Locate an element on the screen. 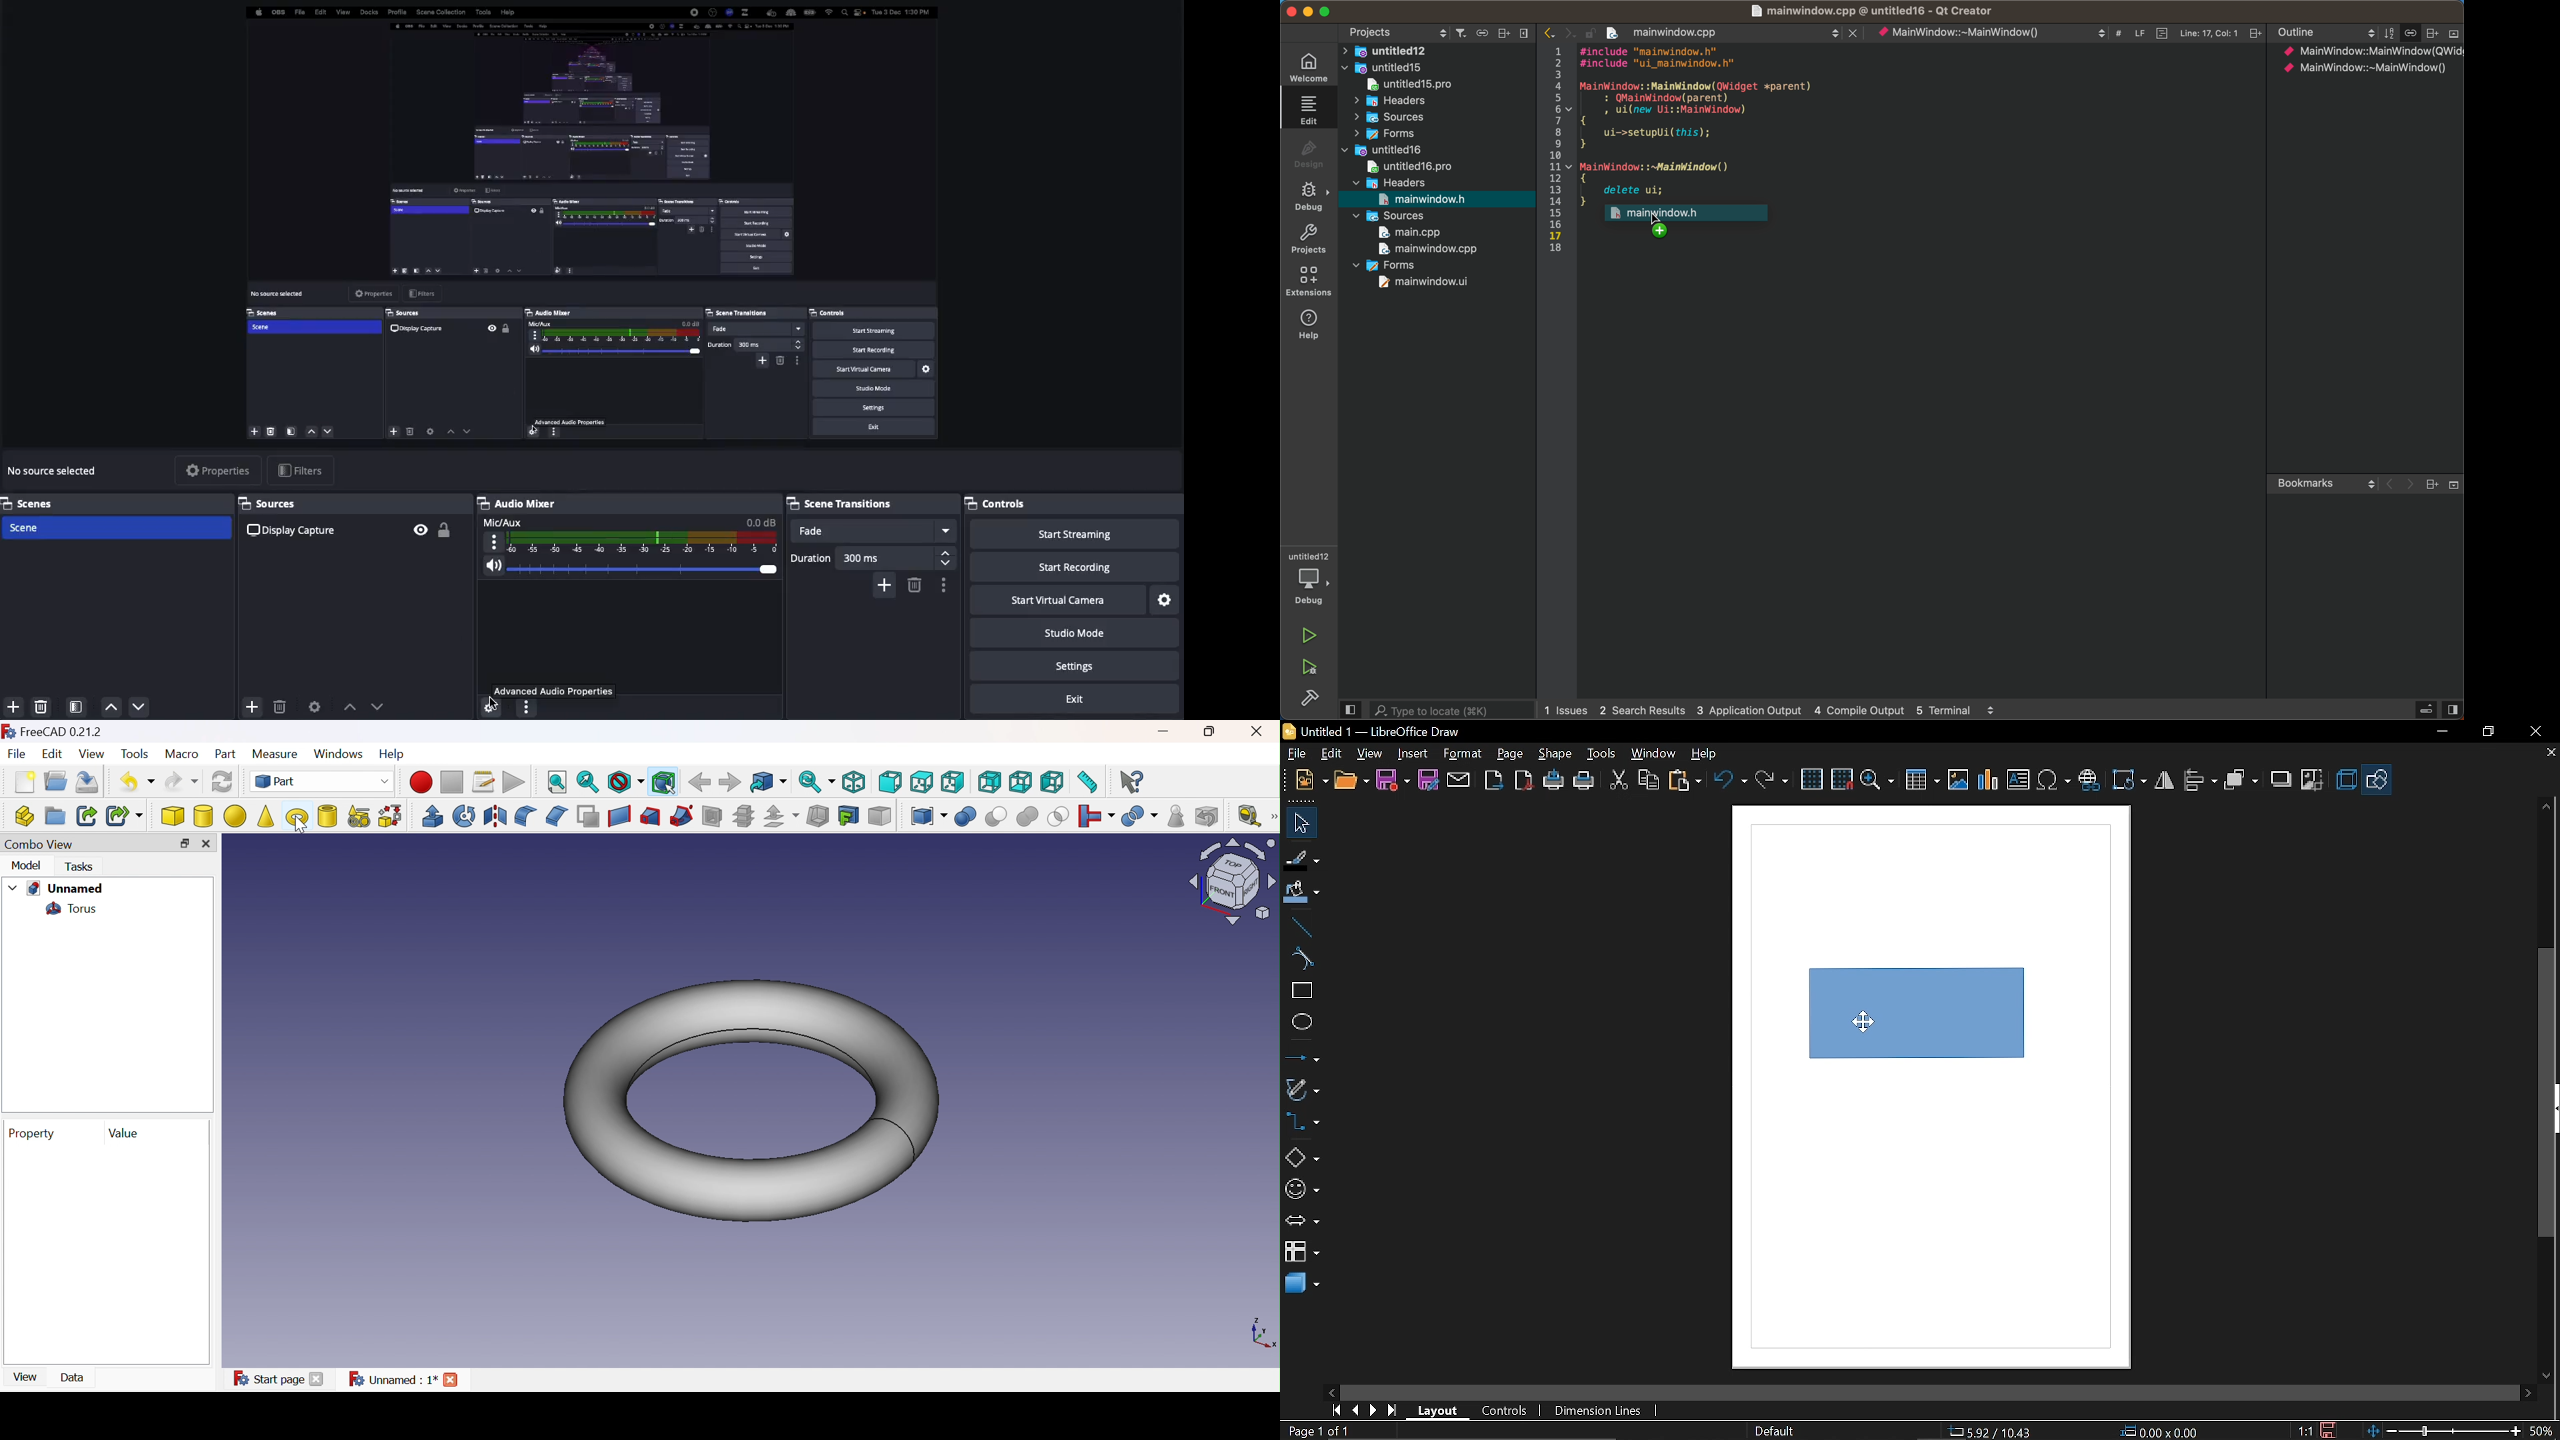  Bottom is located at coordinates (1020, 782).